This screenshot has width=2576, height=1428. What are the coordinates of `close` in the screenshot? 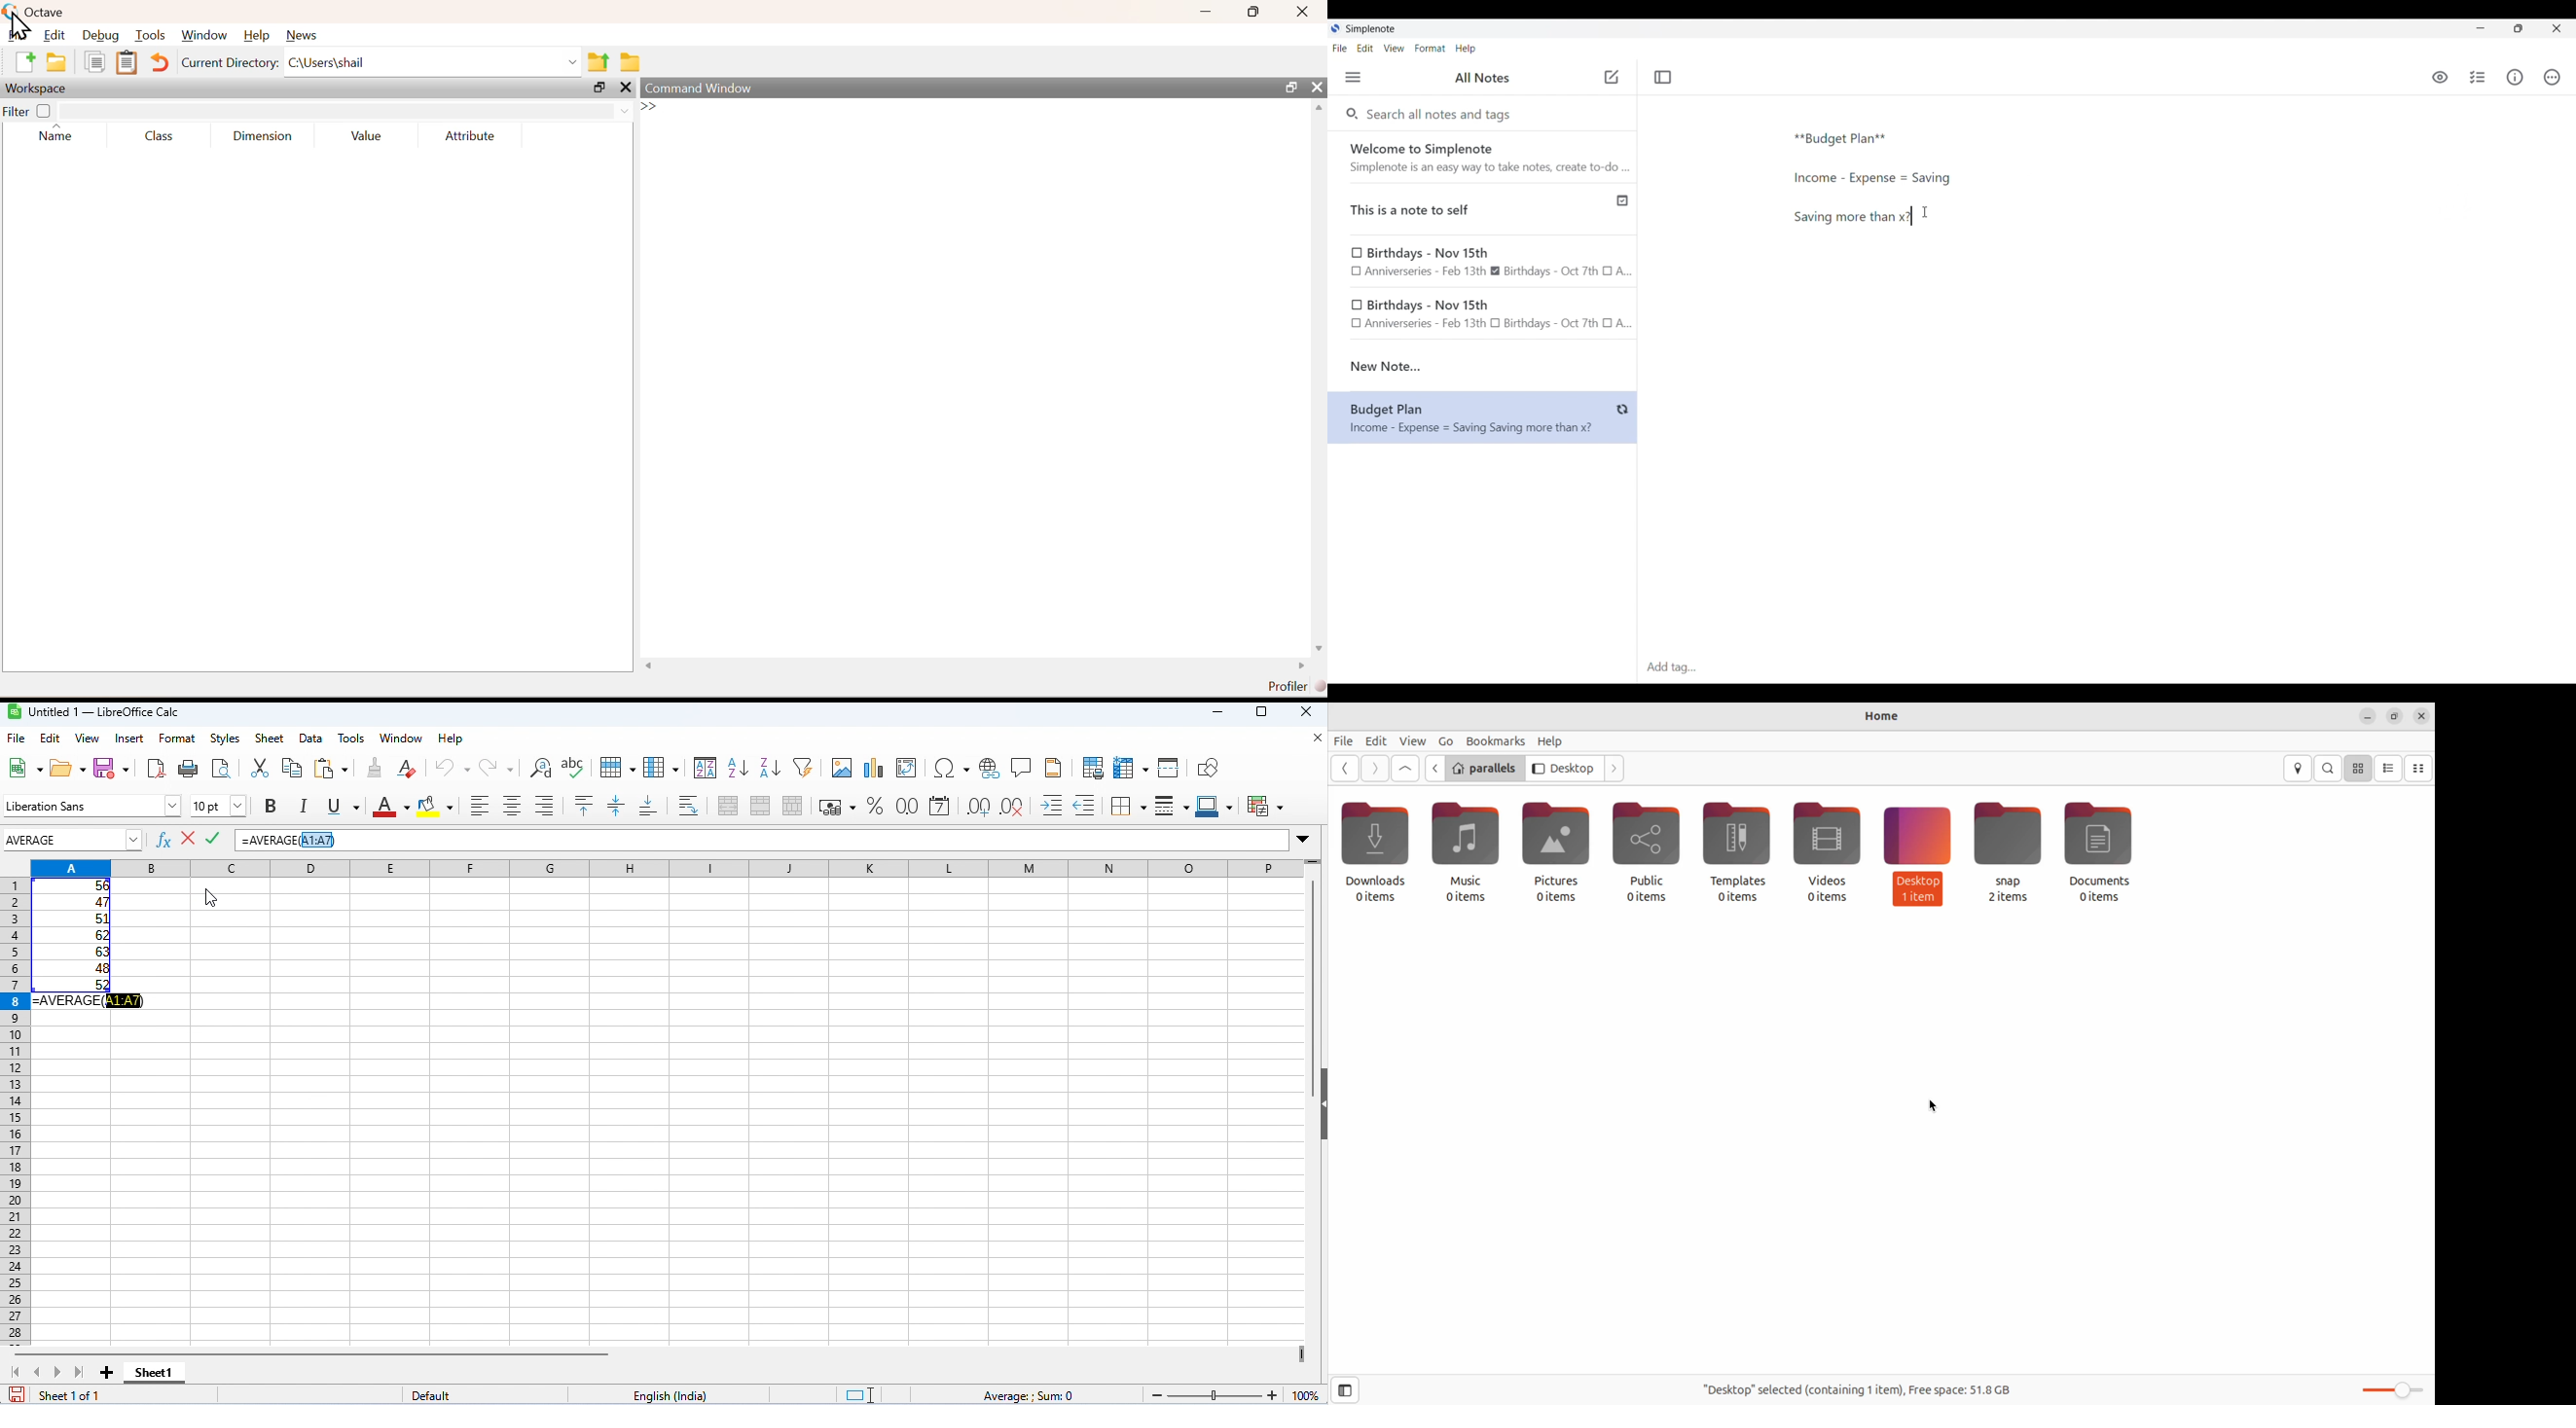 It's located at (1308, 713).